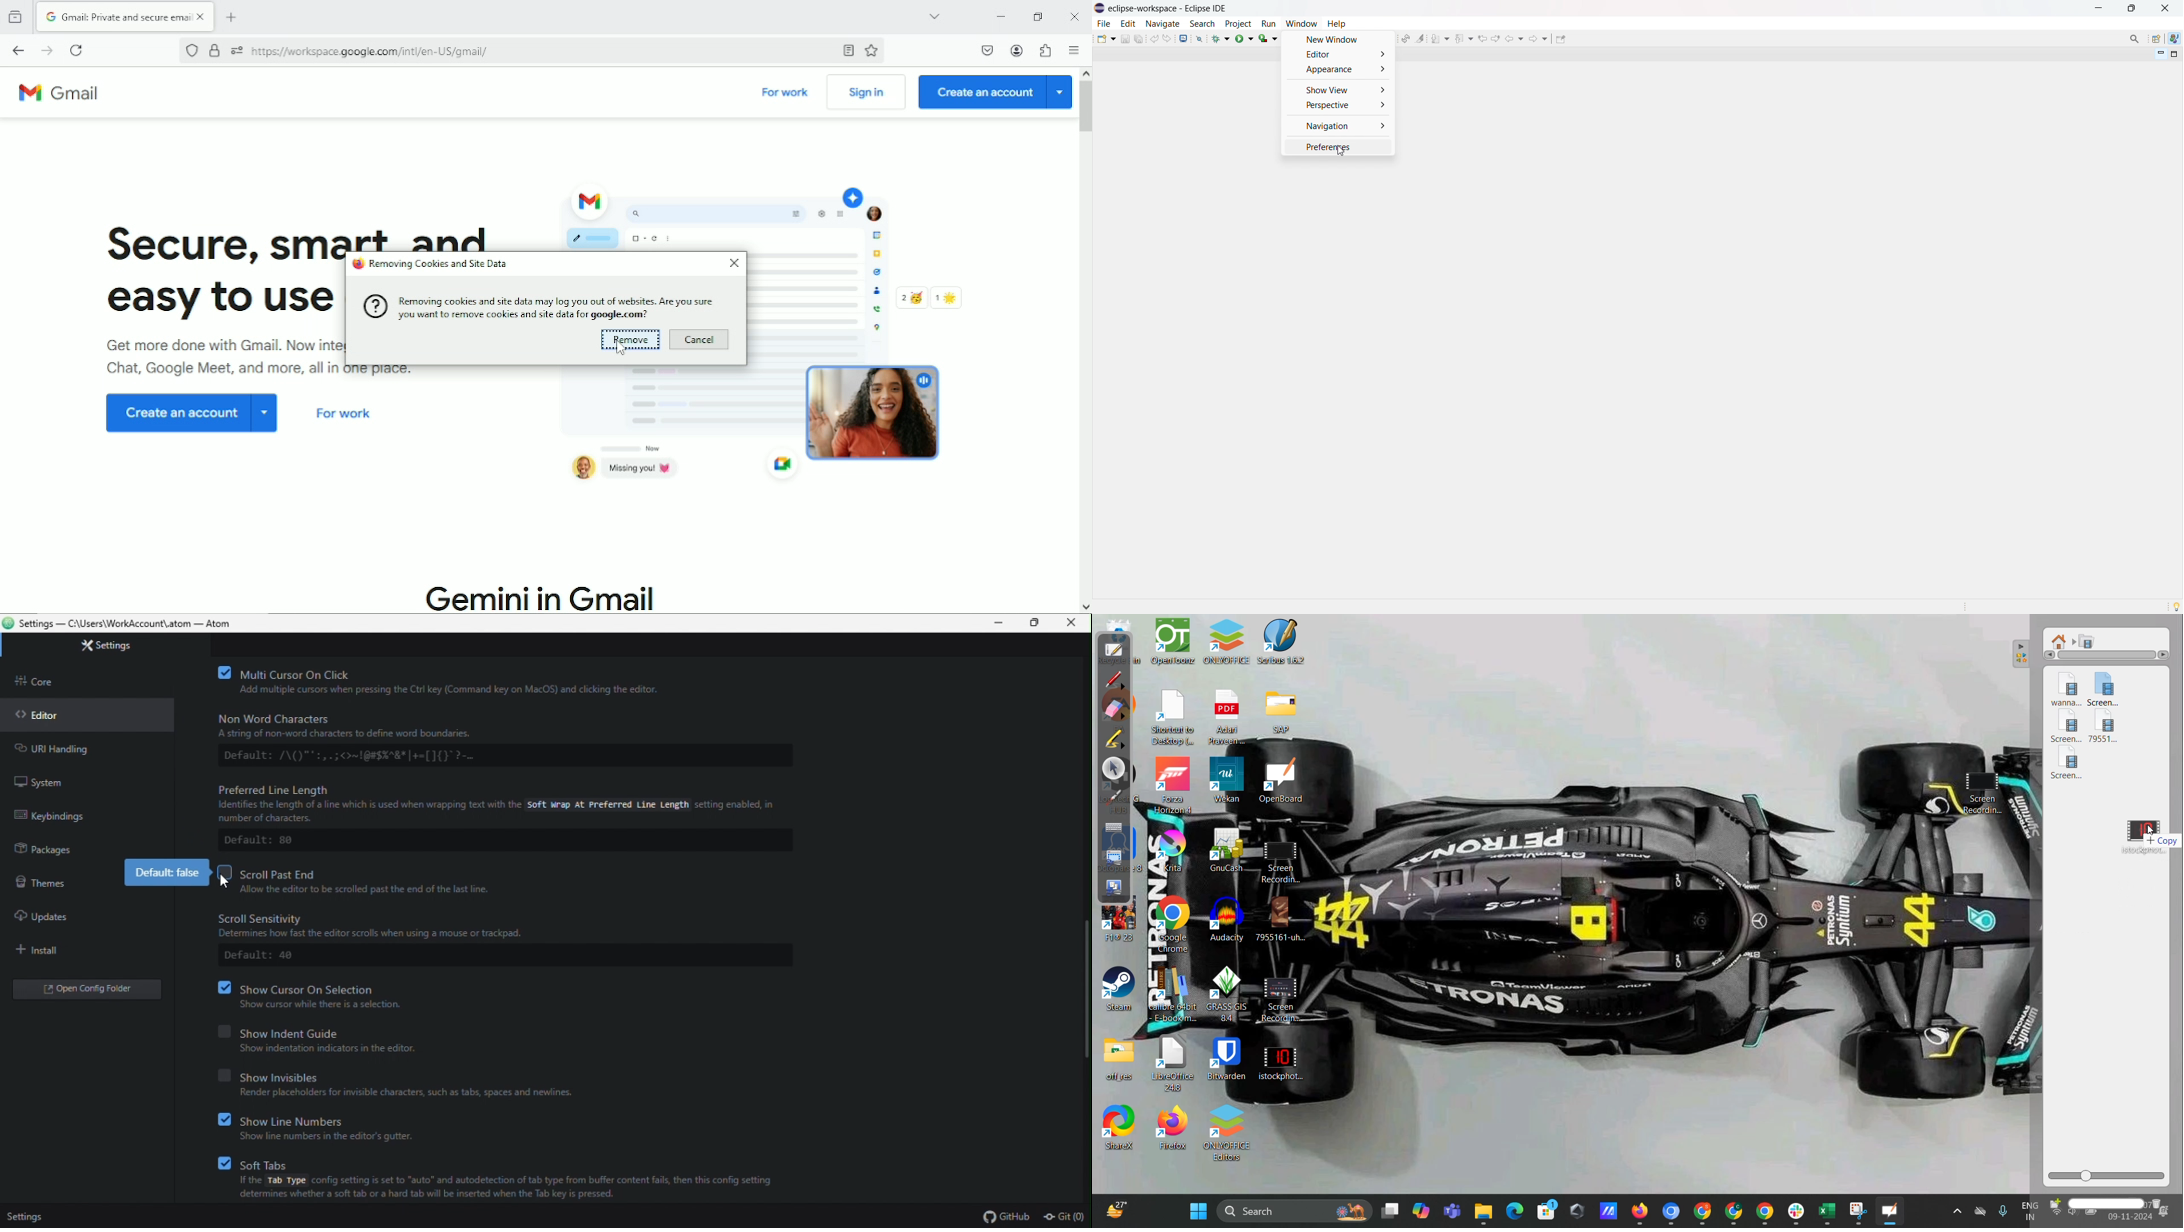 The image size is (2184, 1232). What do you see at coordinates (371, 51) in the screenshot?
I see `site` at bounding box center [371, 51].